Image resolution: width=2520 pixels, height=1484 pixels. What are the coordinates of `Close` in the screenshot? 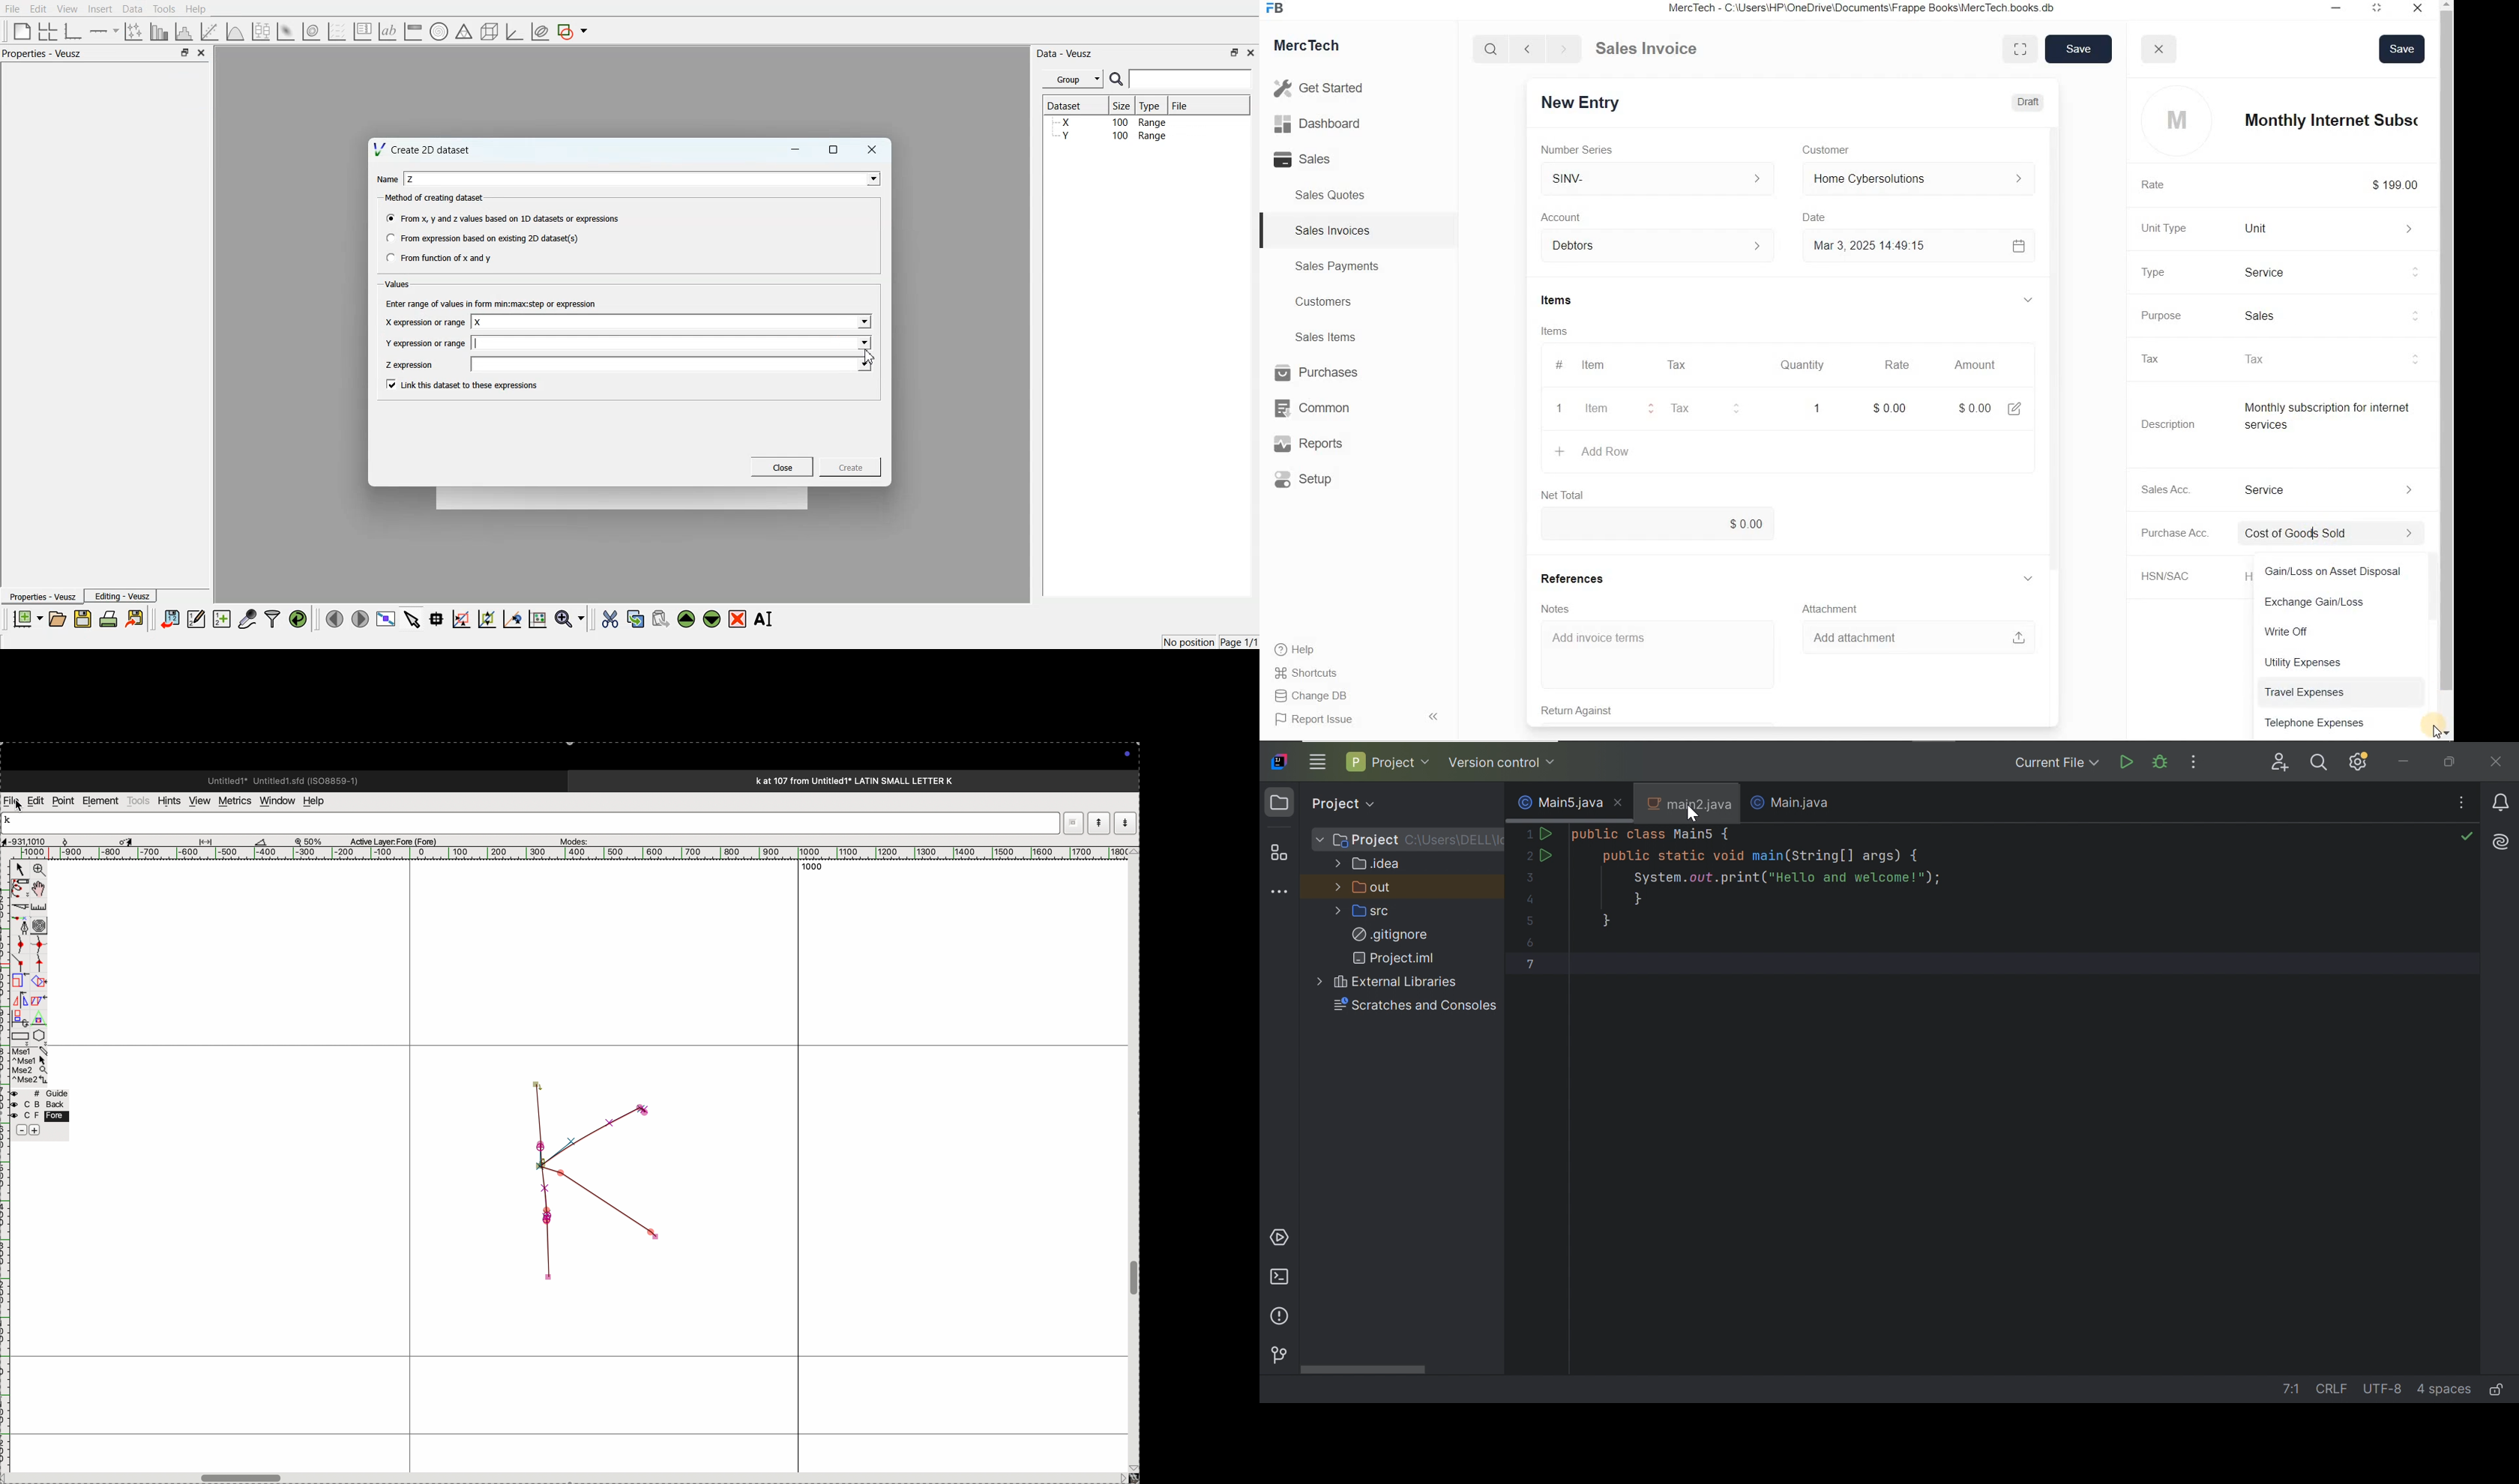 It's located at (1252, 52).